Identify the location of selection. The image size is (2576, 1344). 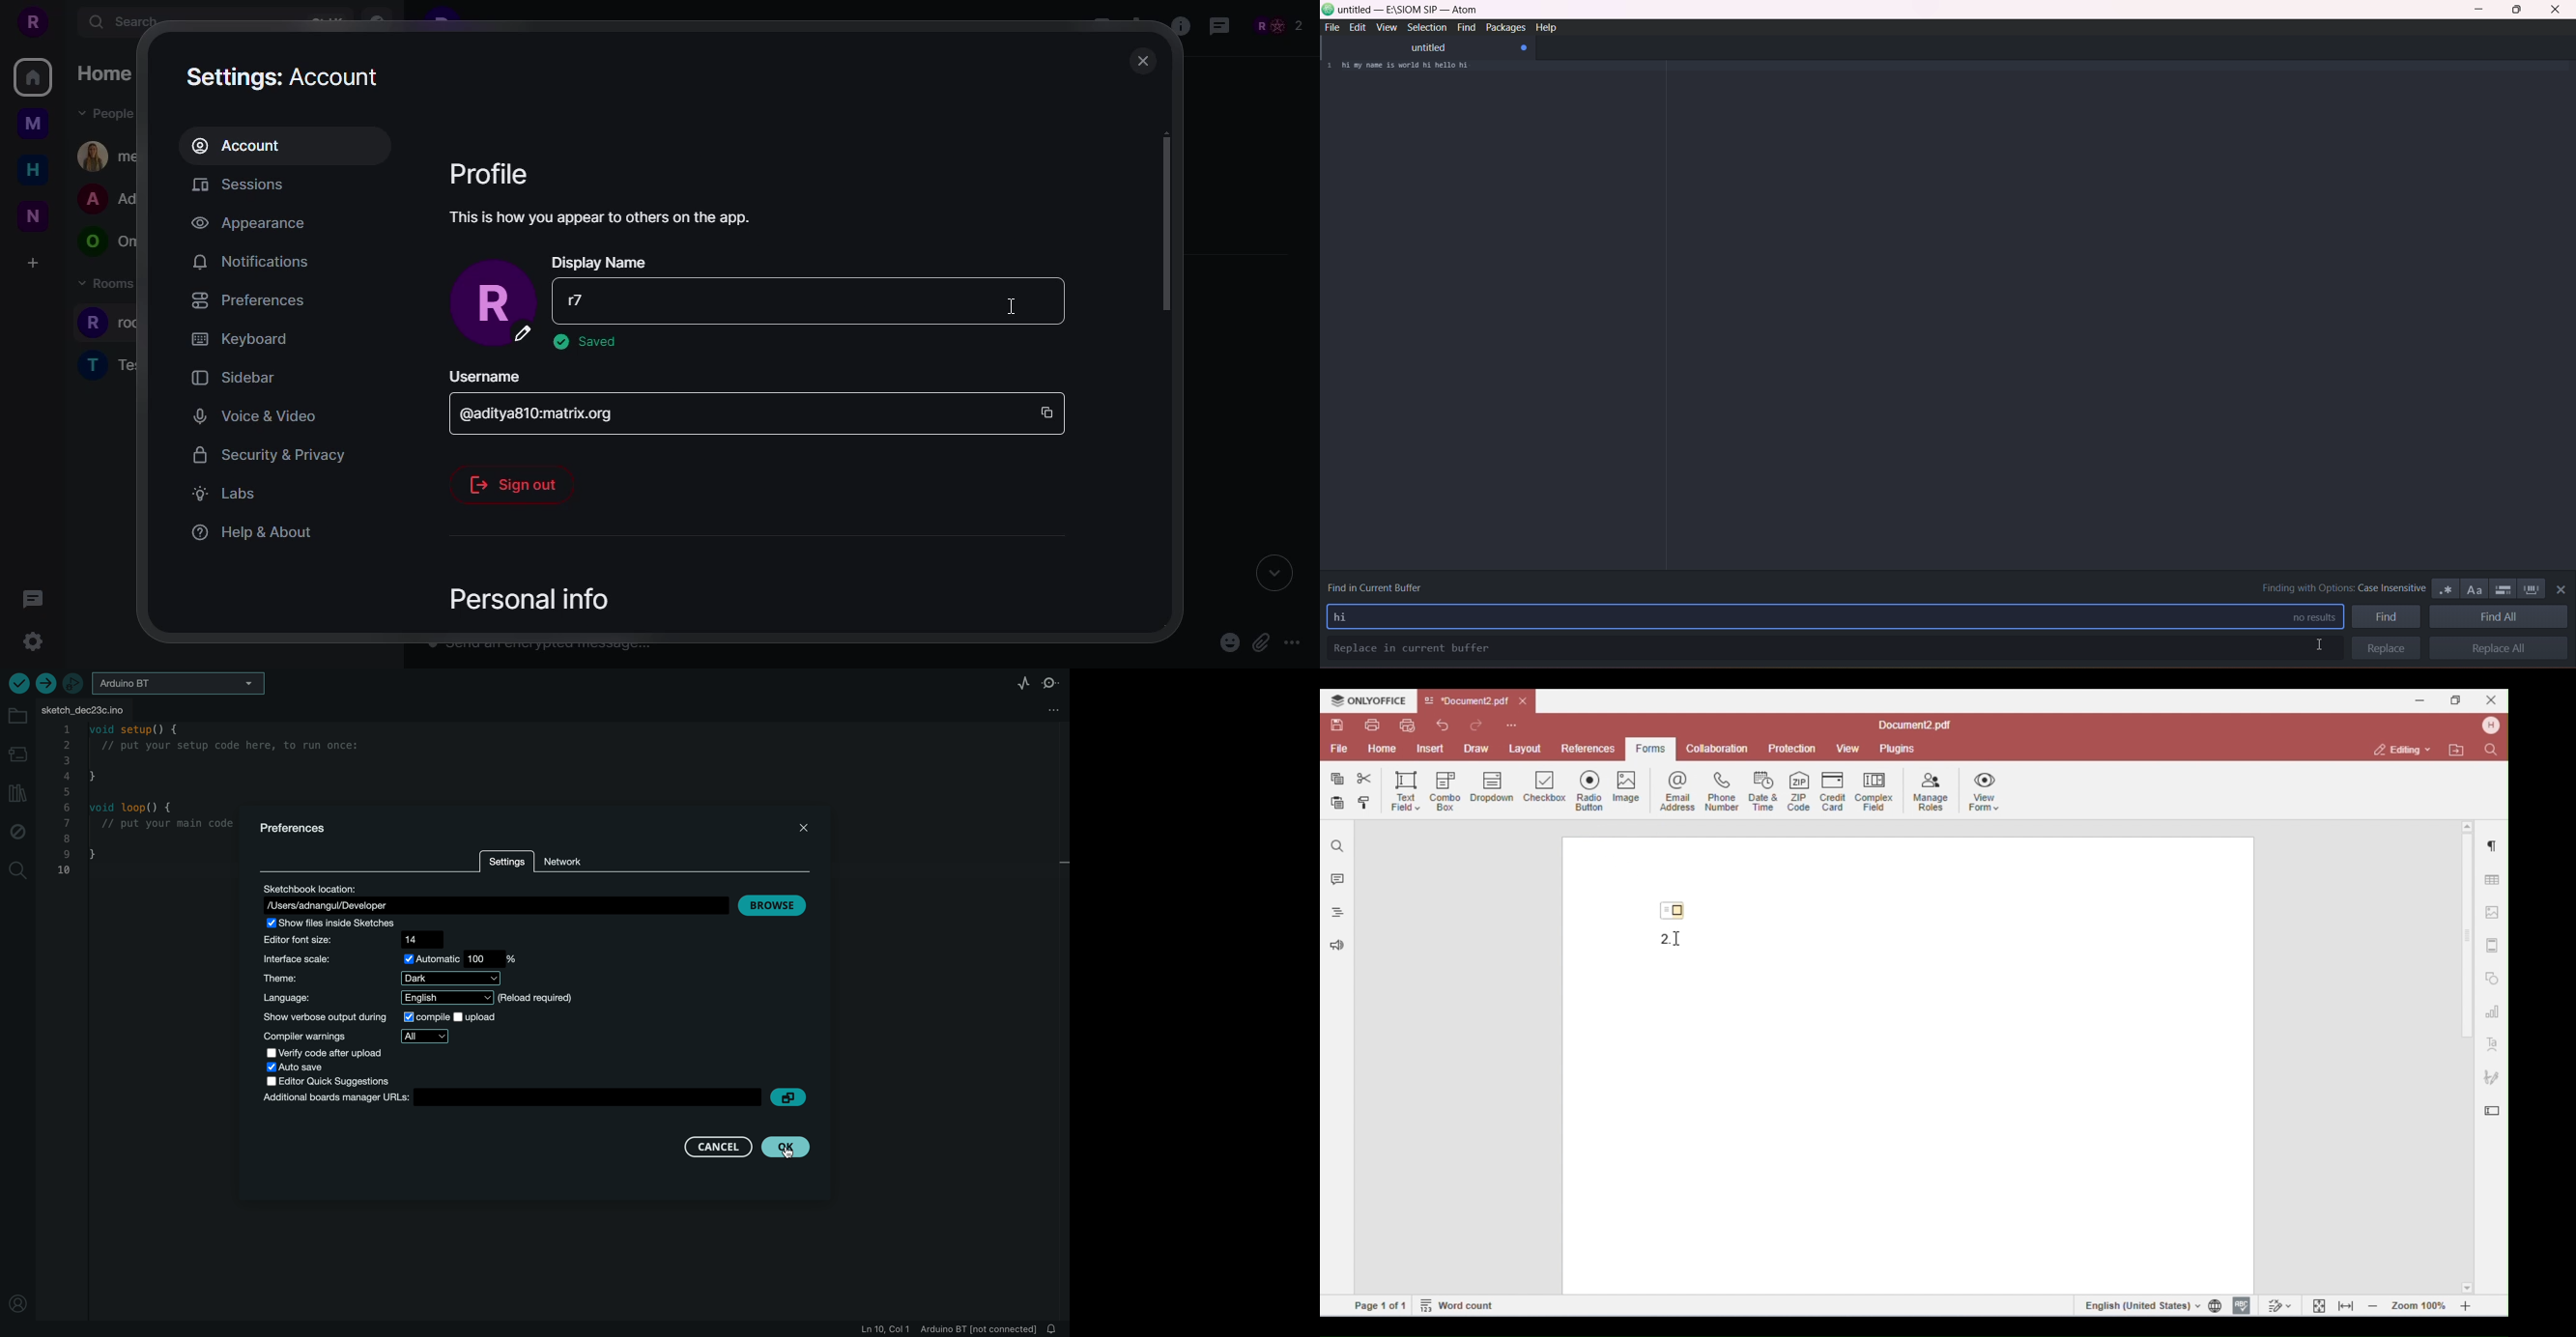
(1425, 27).